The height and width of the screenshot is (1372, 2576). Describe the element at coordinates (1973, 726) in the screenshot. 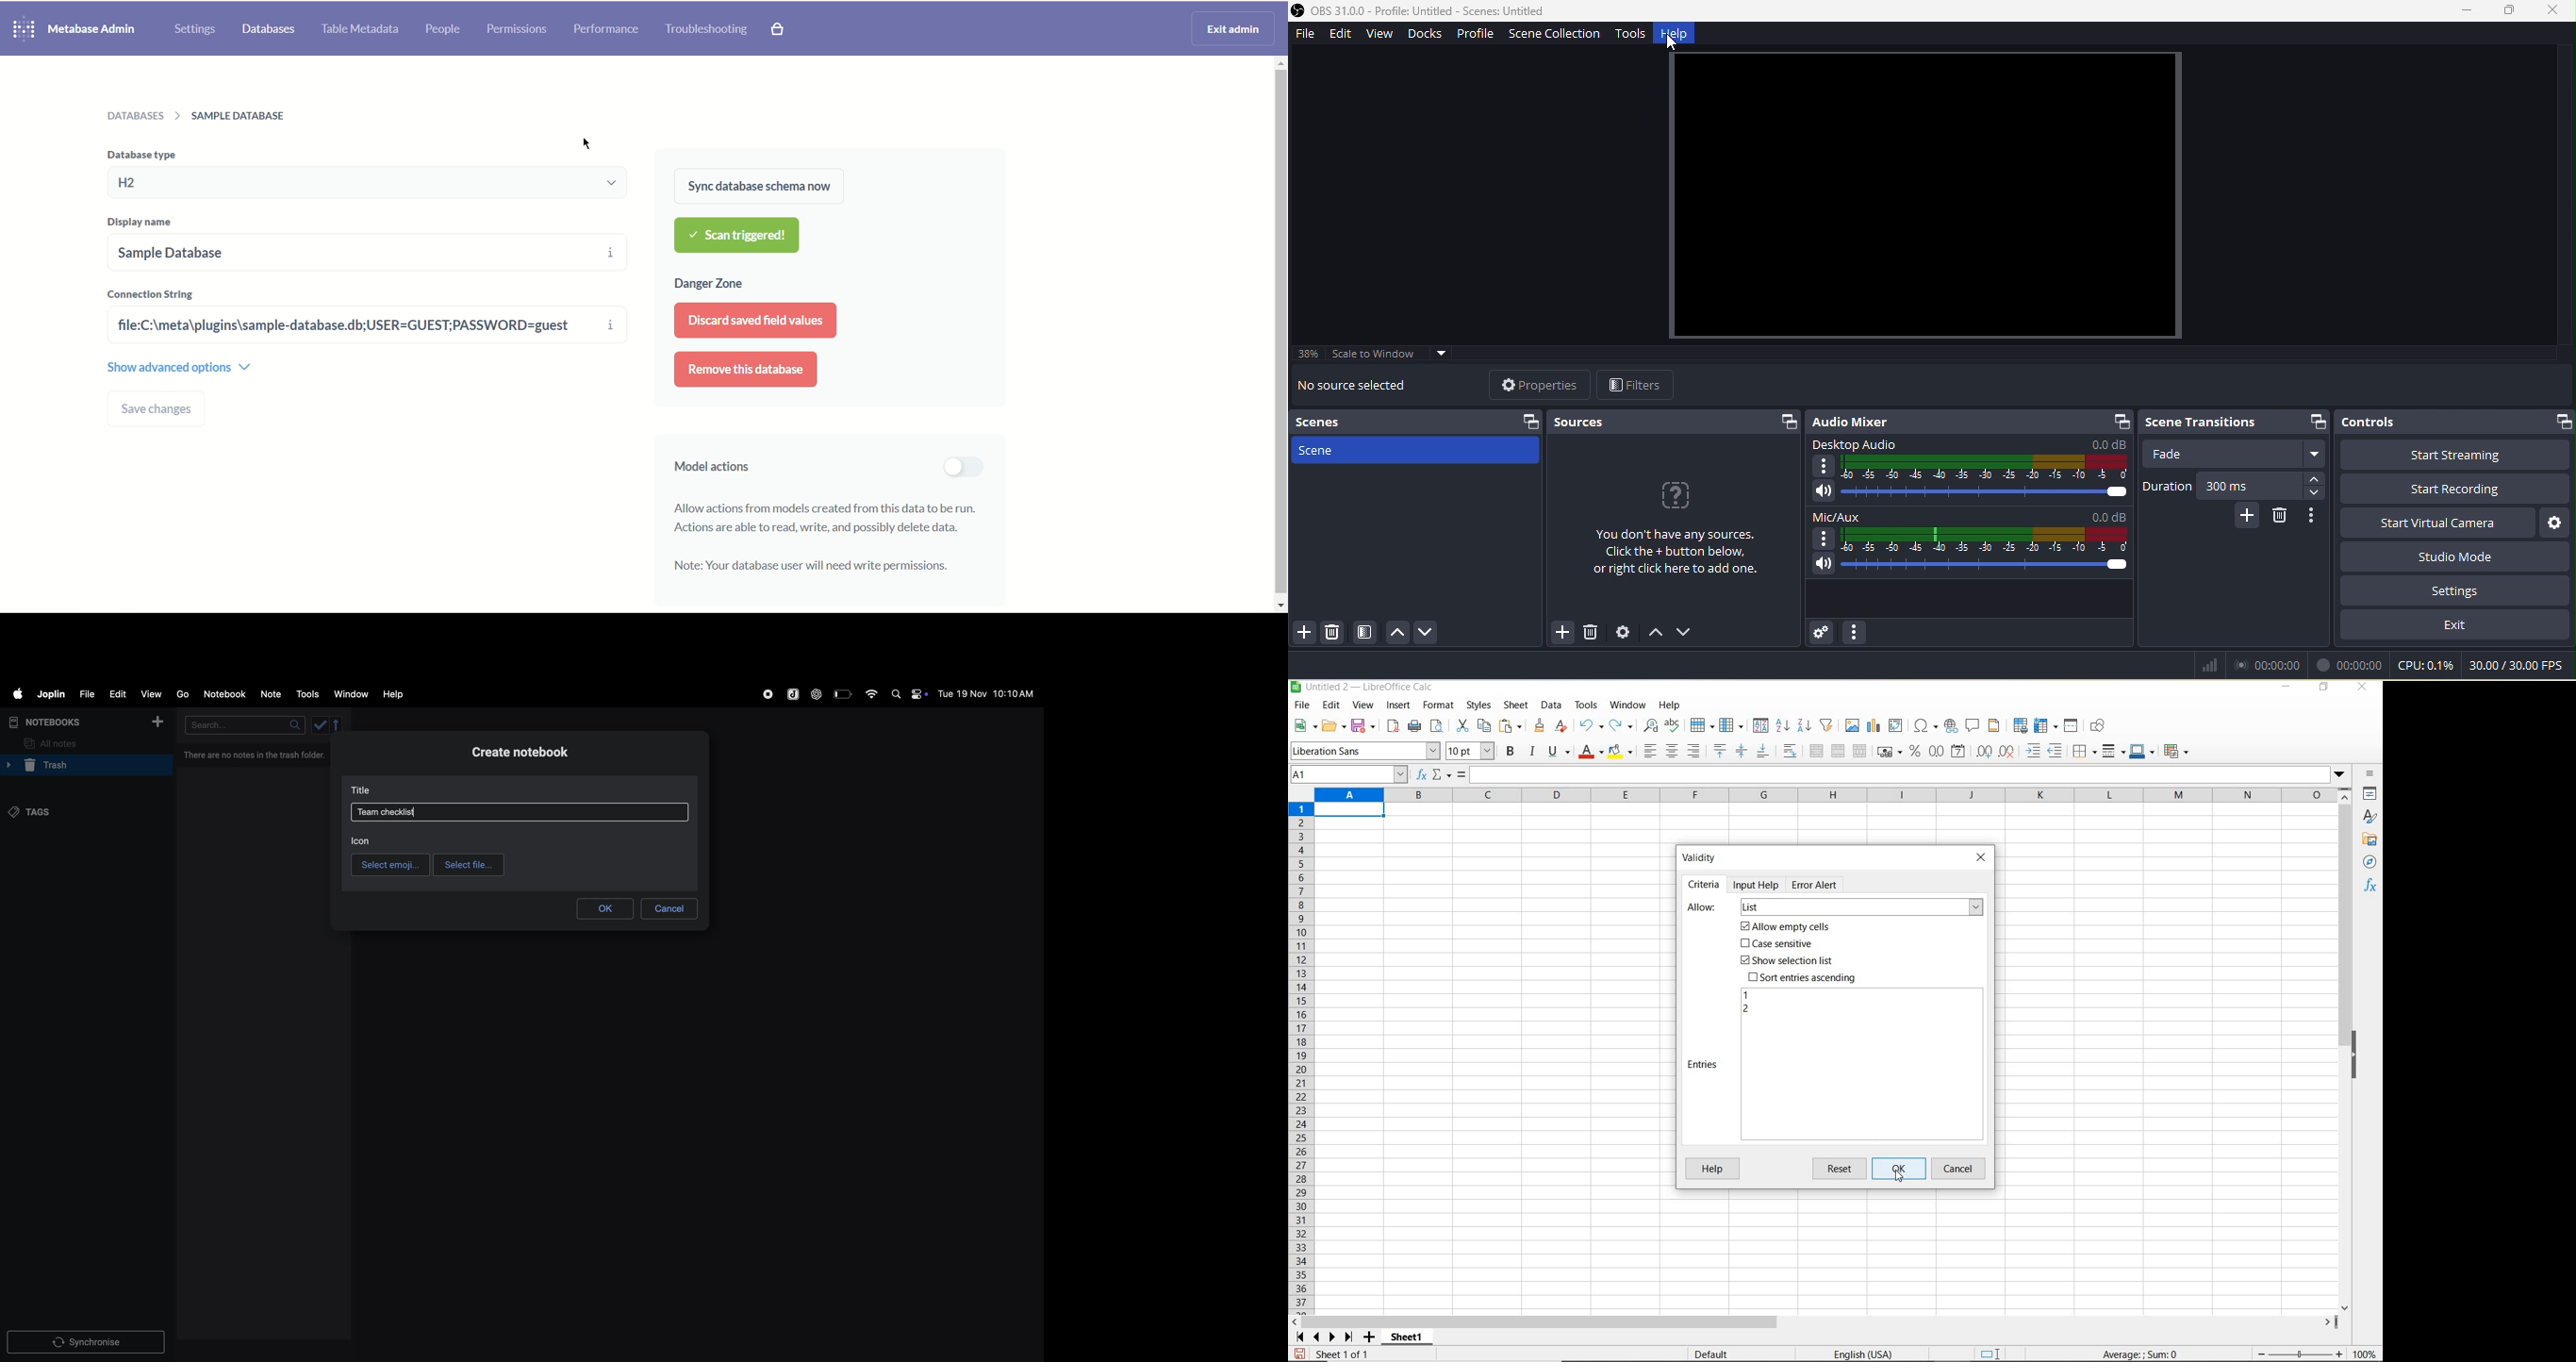

I see `insert comment ` at that location.